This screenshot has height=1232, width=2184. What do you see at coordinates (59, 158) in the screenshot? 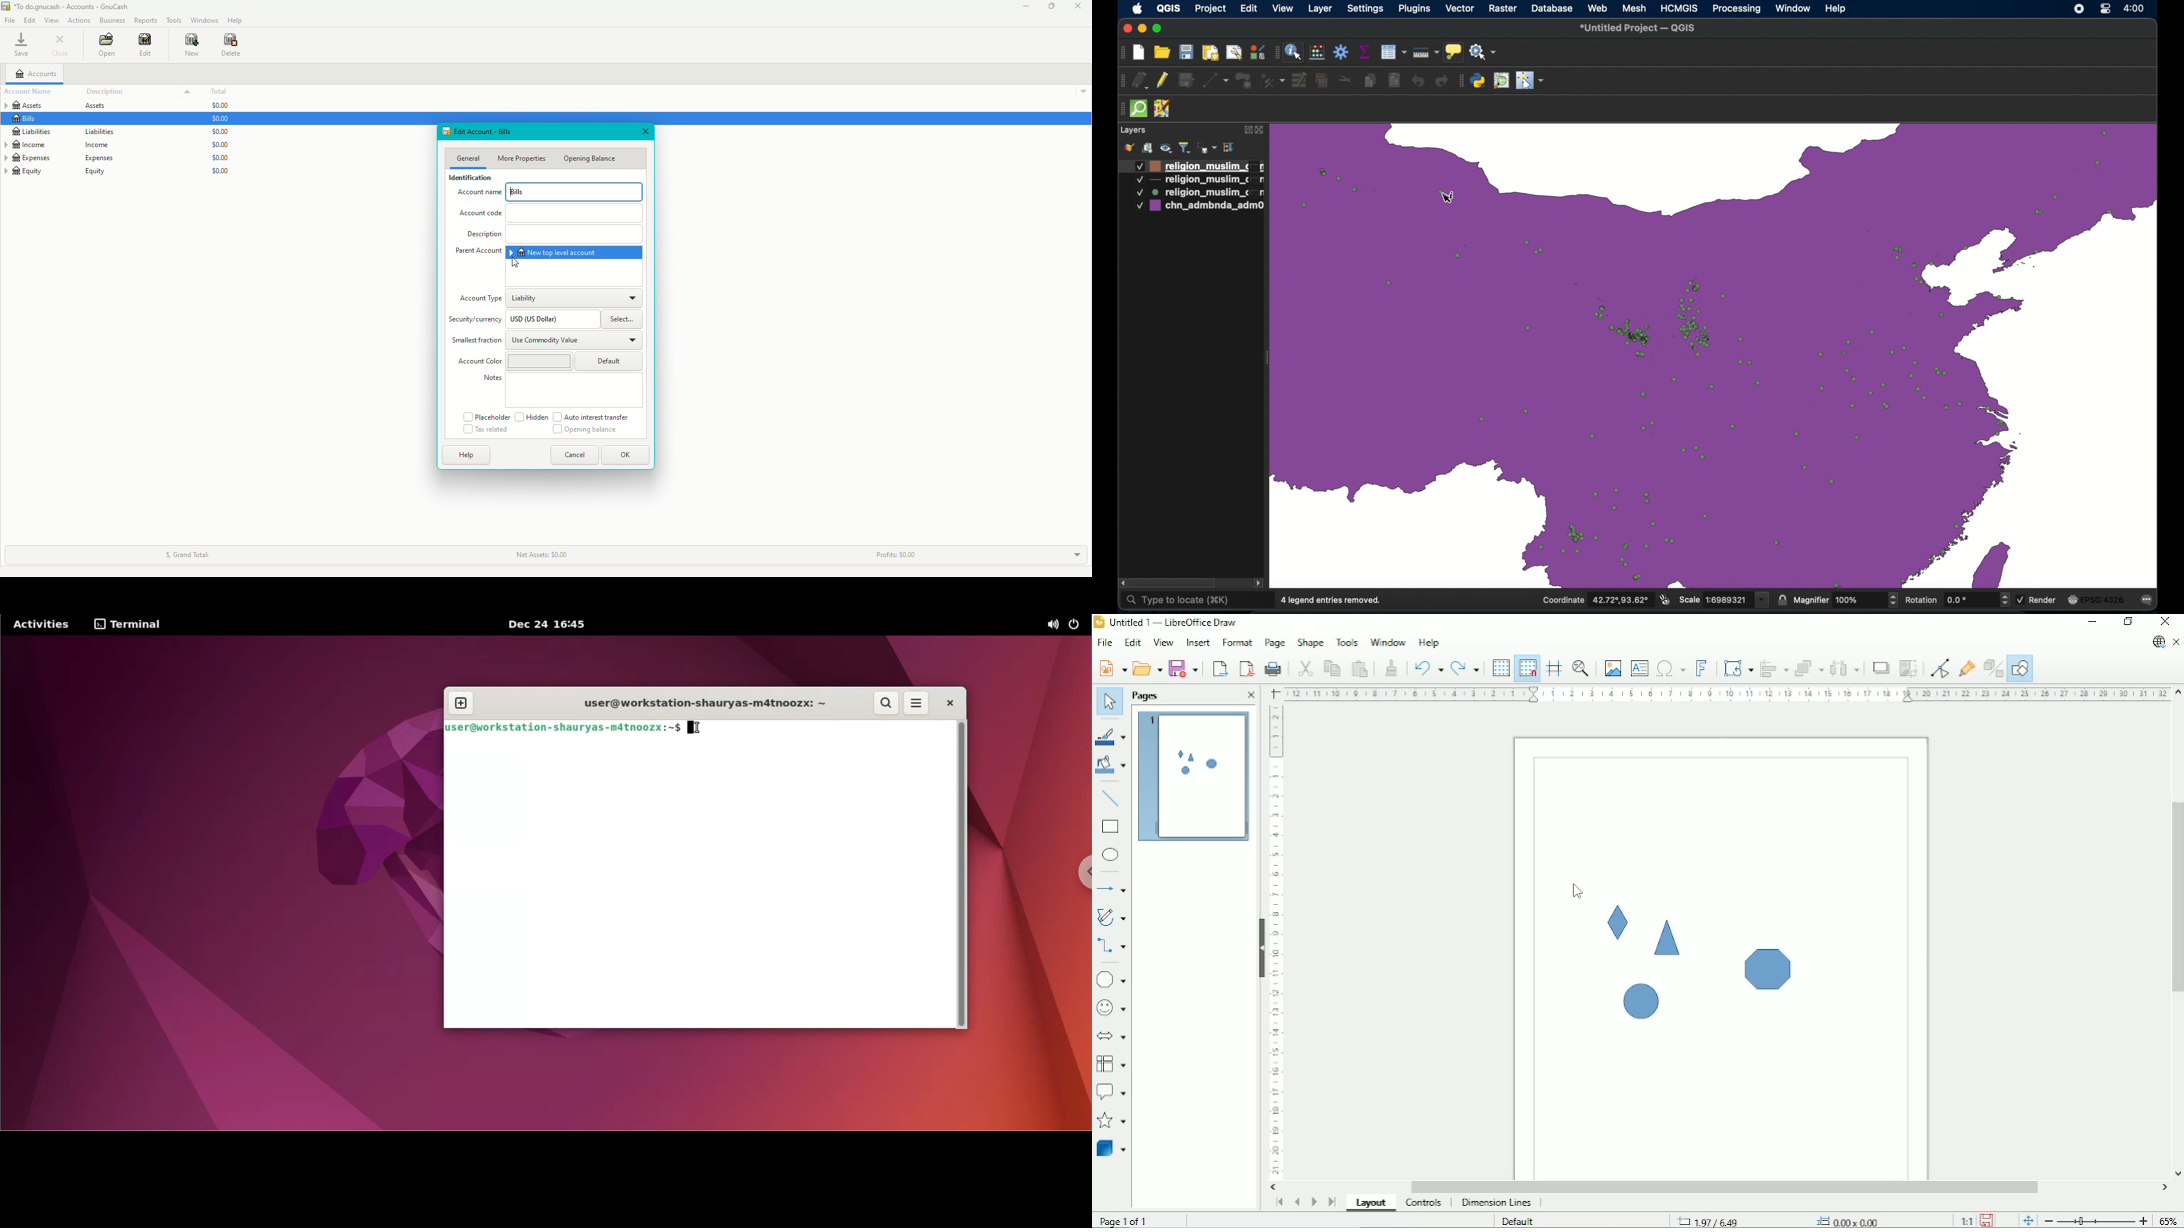
I see `Expenses` at bounding box center [59, 158].